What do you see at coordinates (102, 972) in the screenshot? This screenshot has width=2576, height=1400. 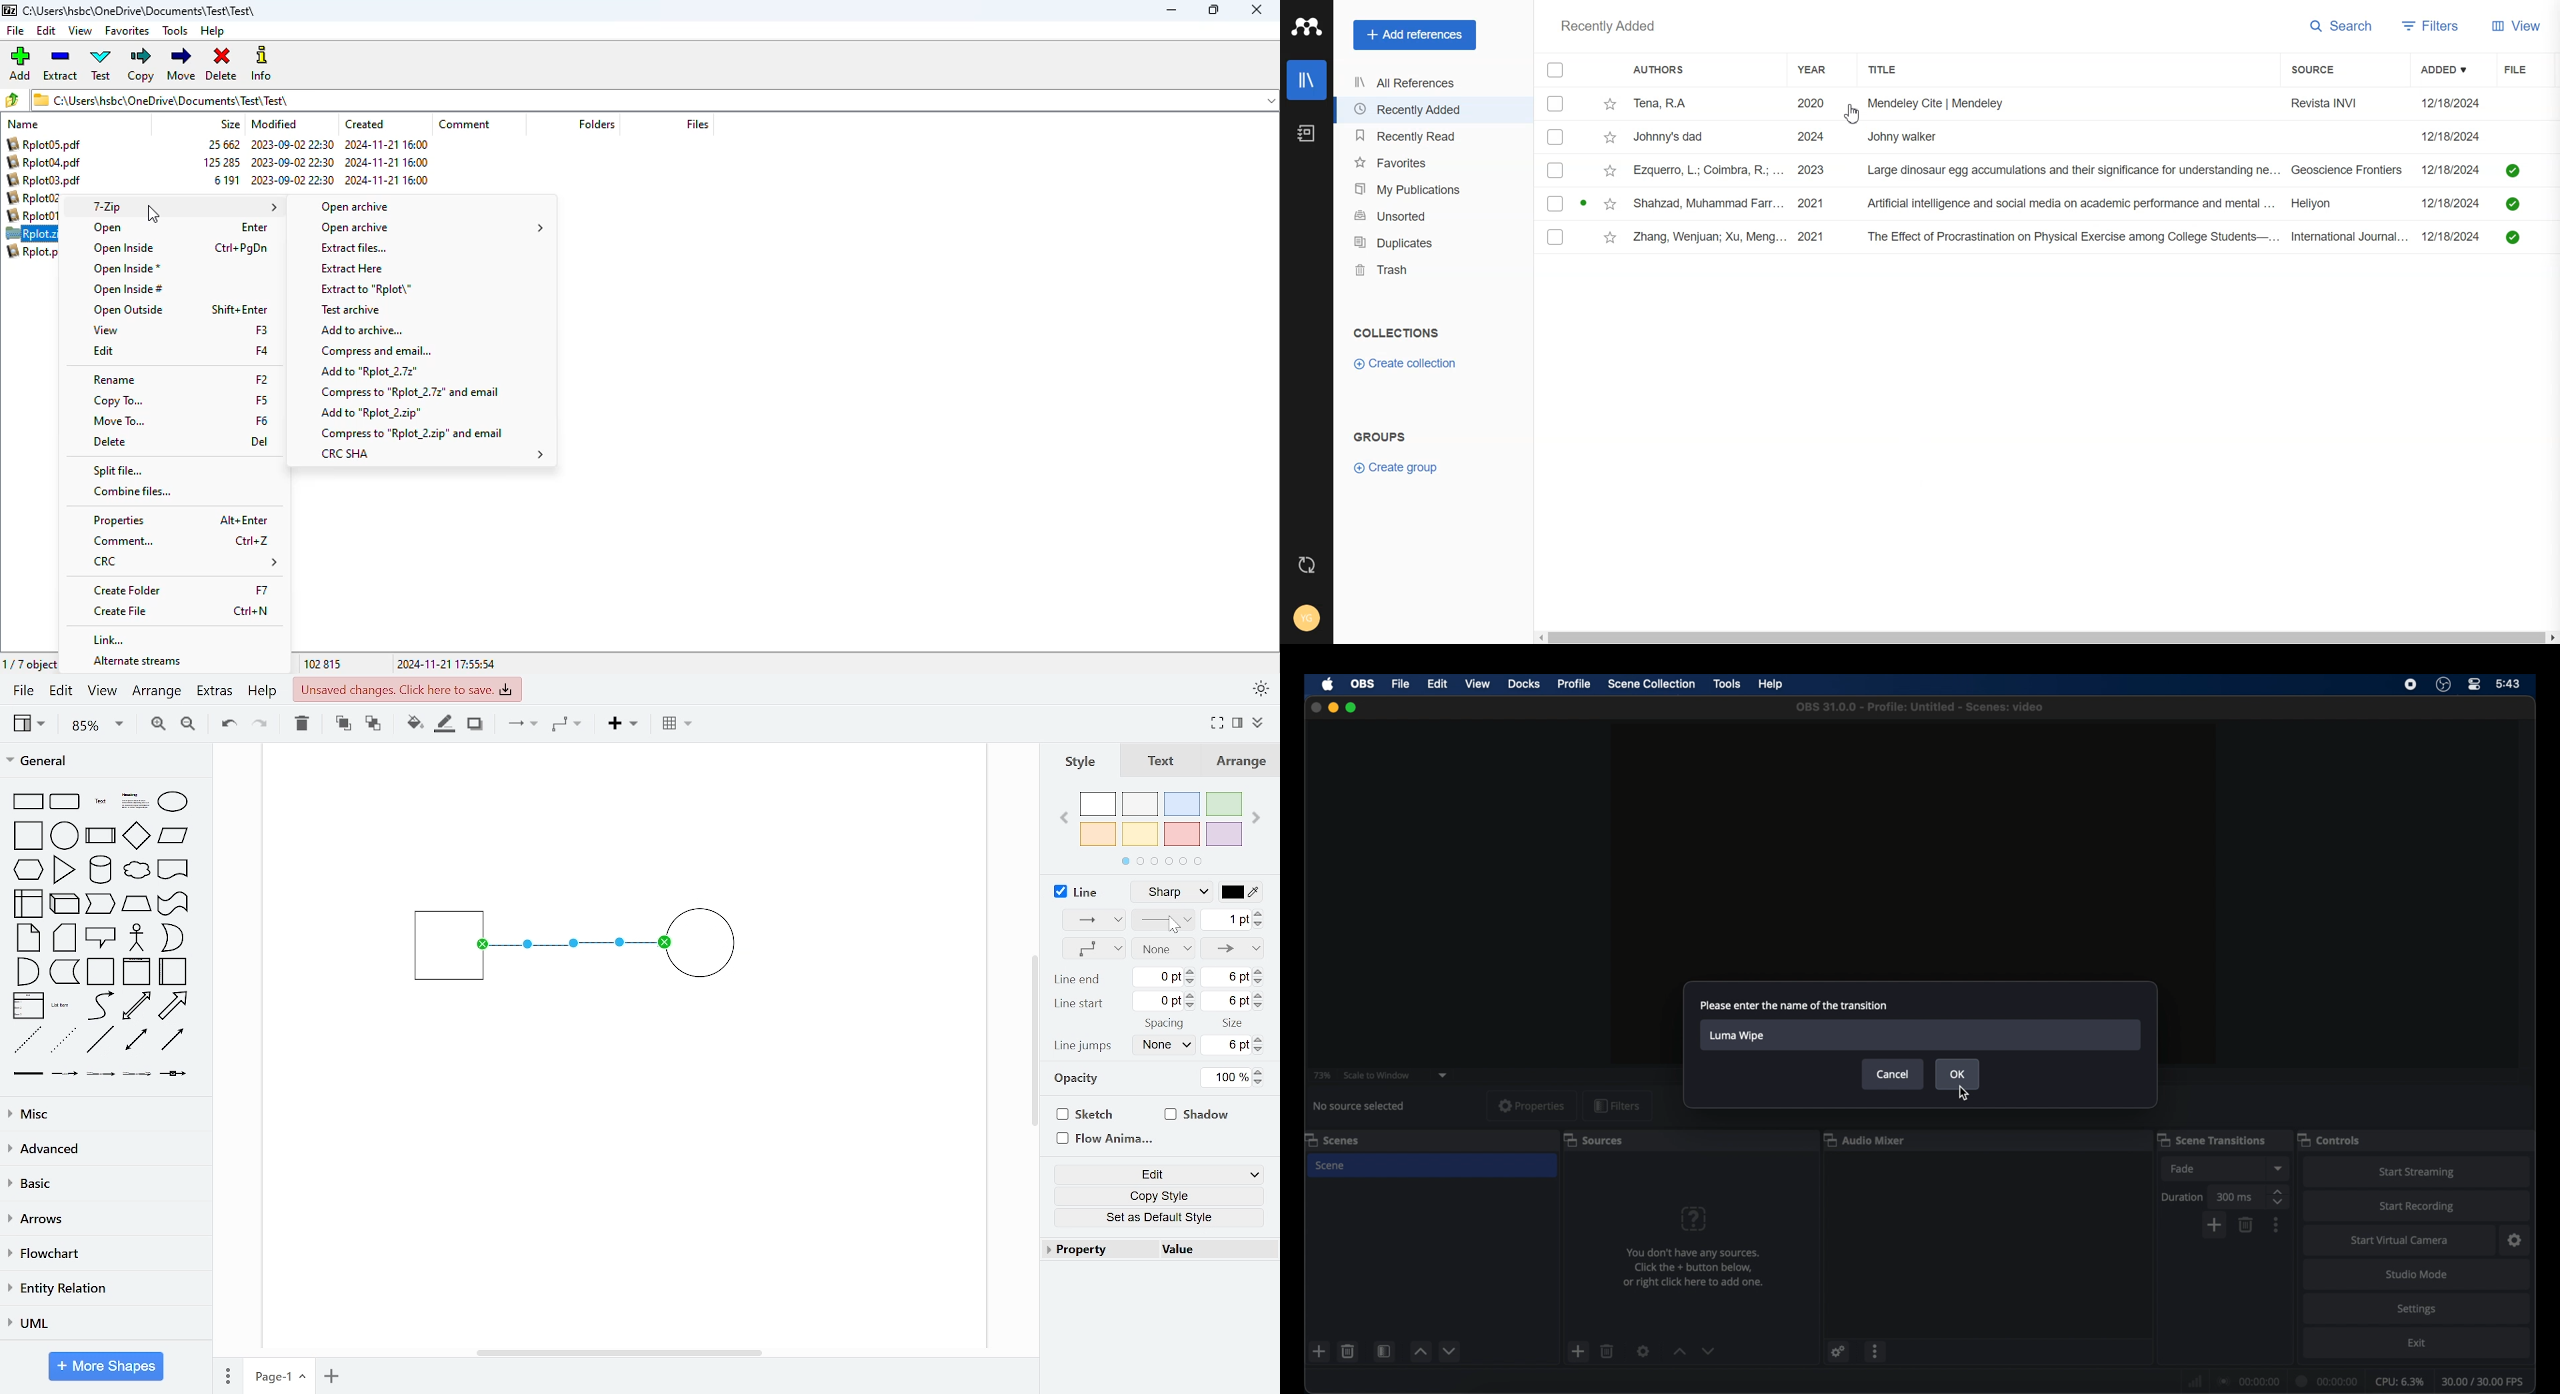 I see `container` at bounding box center [102, 972].